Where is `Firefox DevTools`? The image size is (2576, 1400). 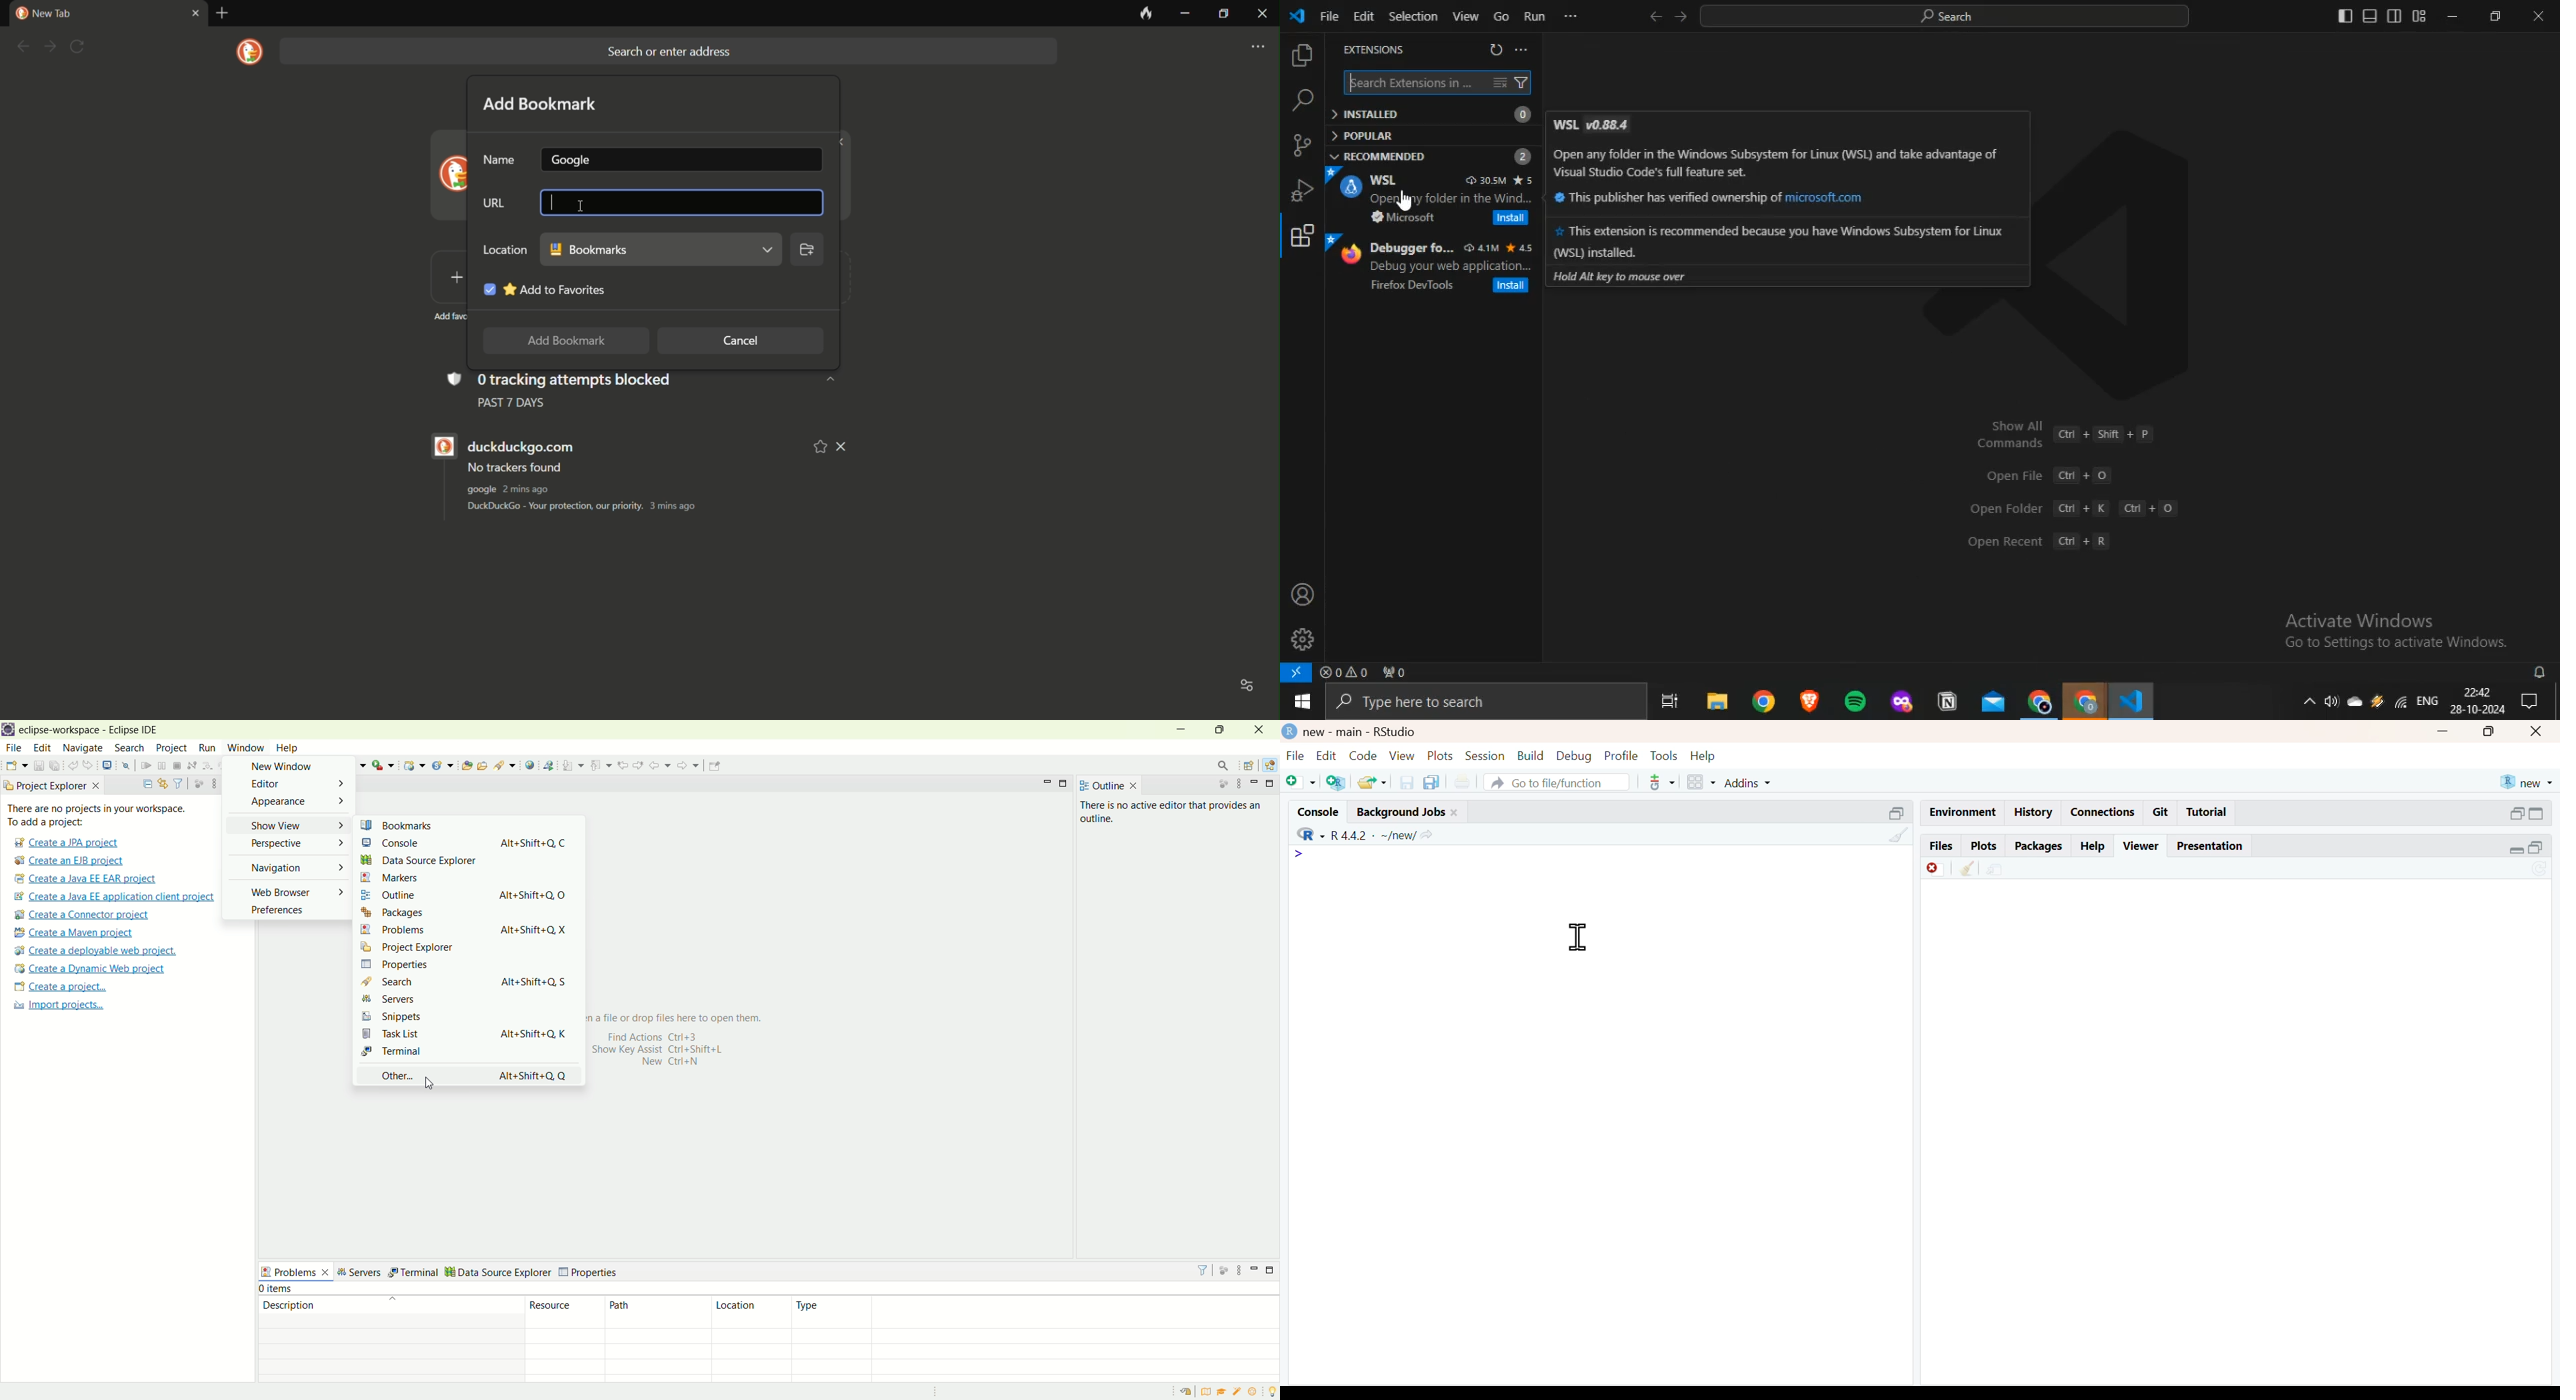
Firefox DevTools is located at coordinates (1413, 286).